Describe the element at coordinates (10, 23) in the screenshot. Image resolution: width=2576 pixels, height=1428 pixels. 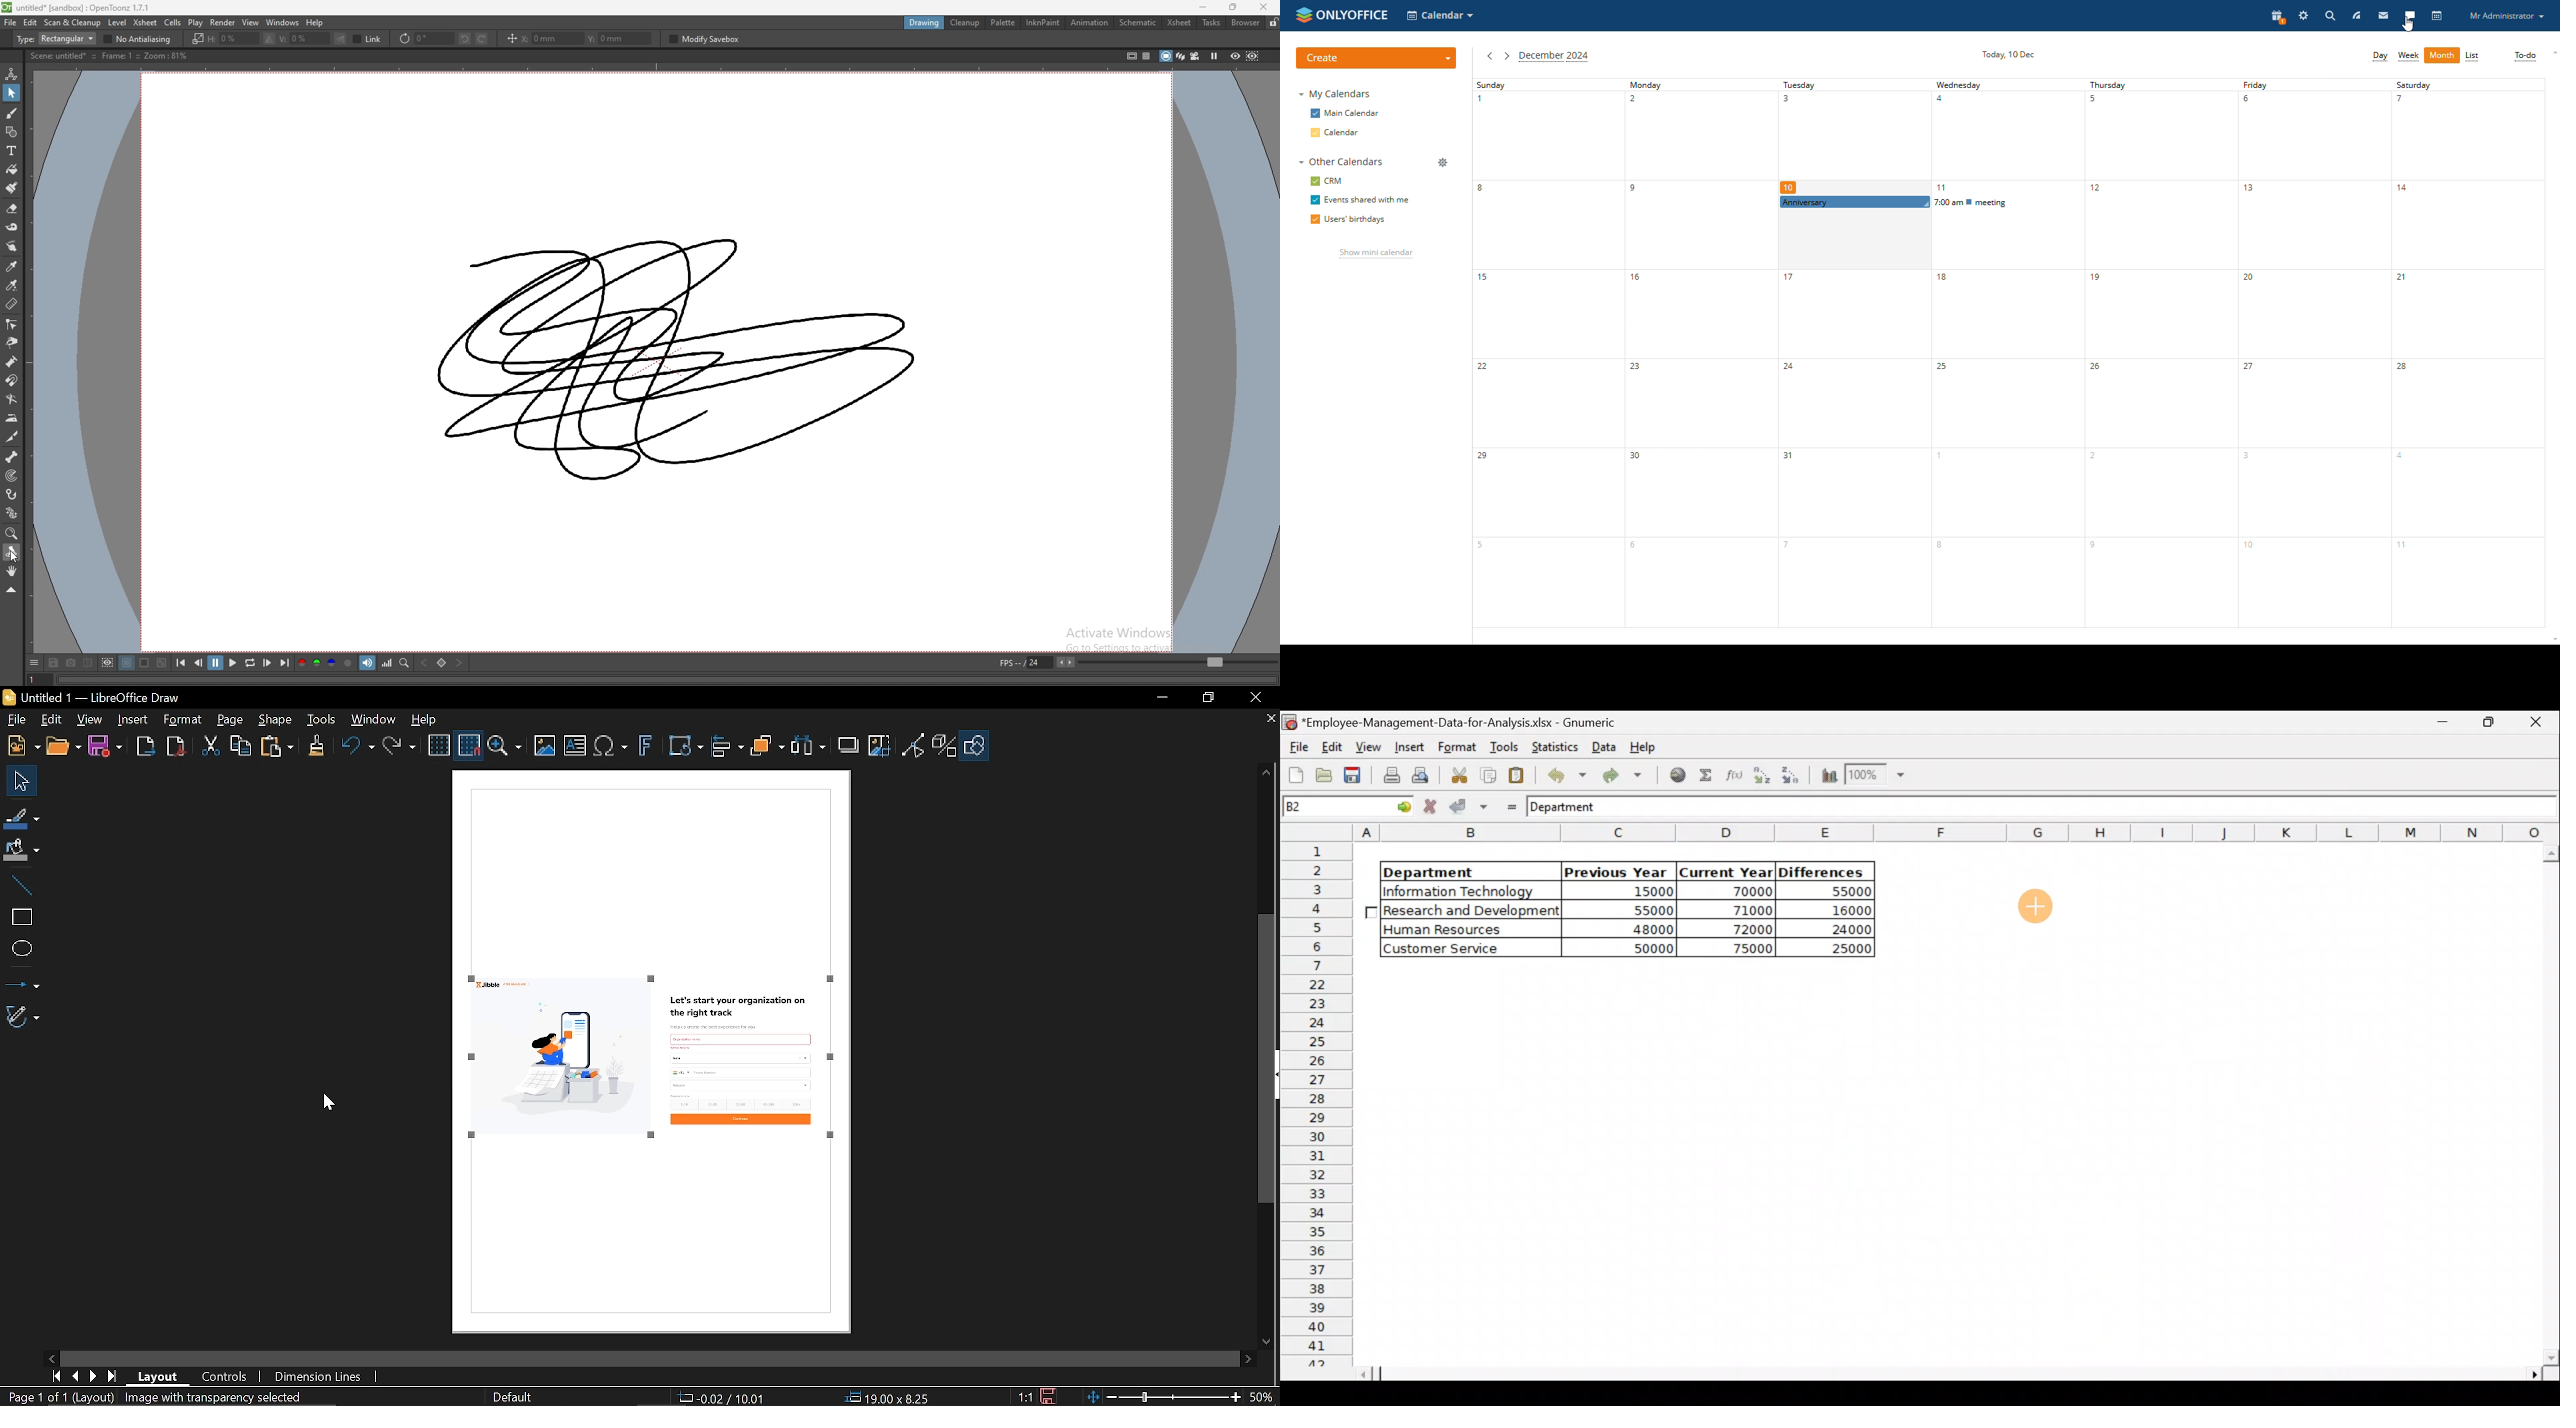
I see `file` at that location.